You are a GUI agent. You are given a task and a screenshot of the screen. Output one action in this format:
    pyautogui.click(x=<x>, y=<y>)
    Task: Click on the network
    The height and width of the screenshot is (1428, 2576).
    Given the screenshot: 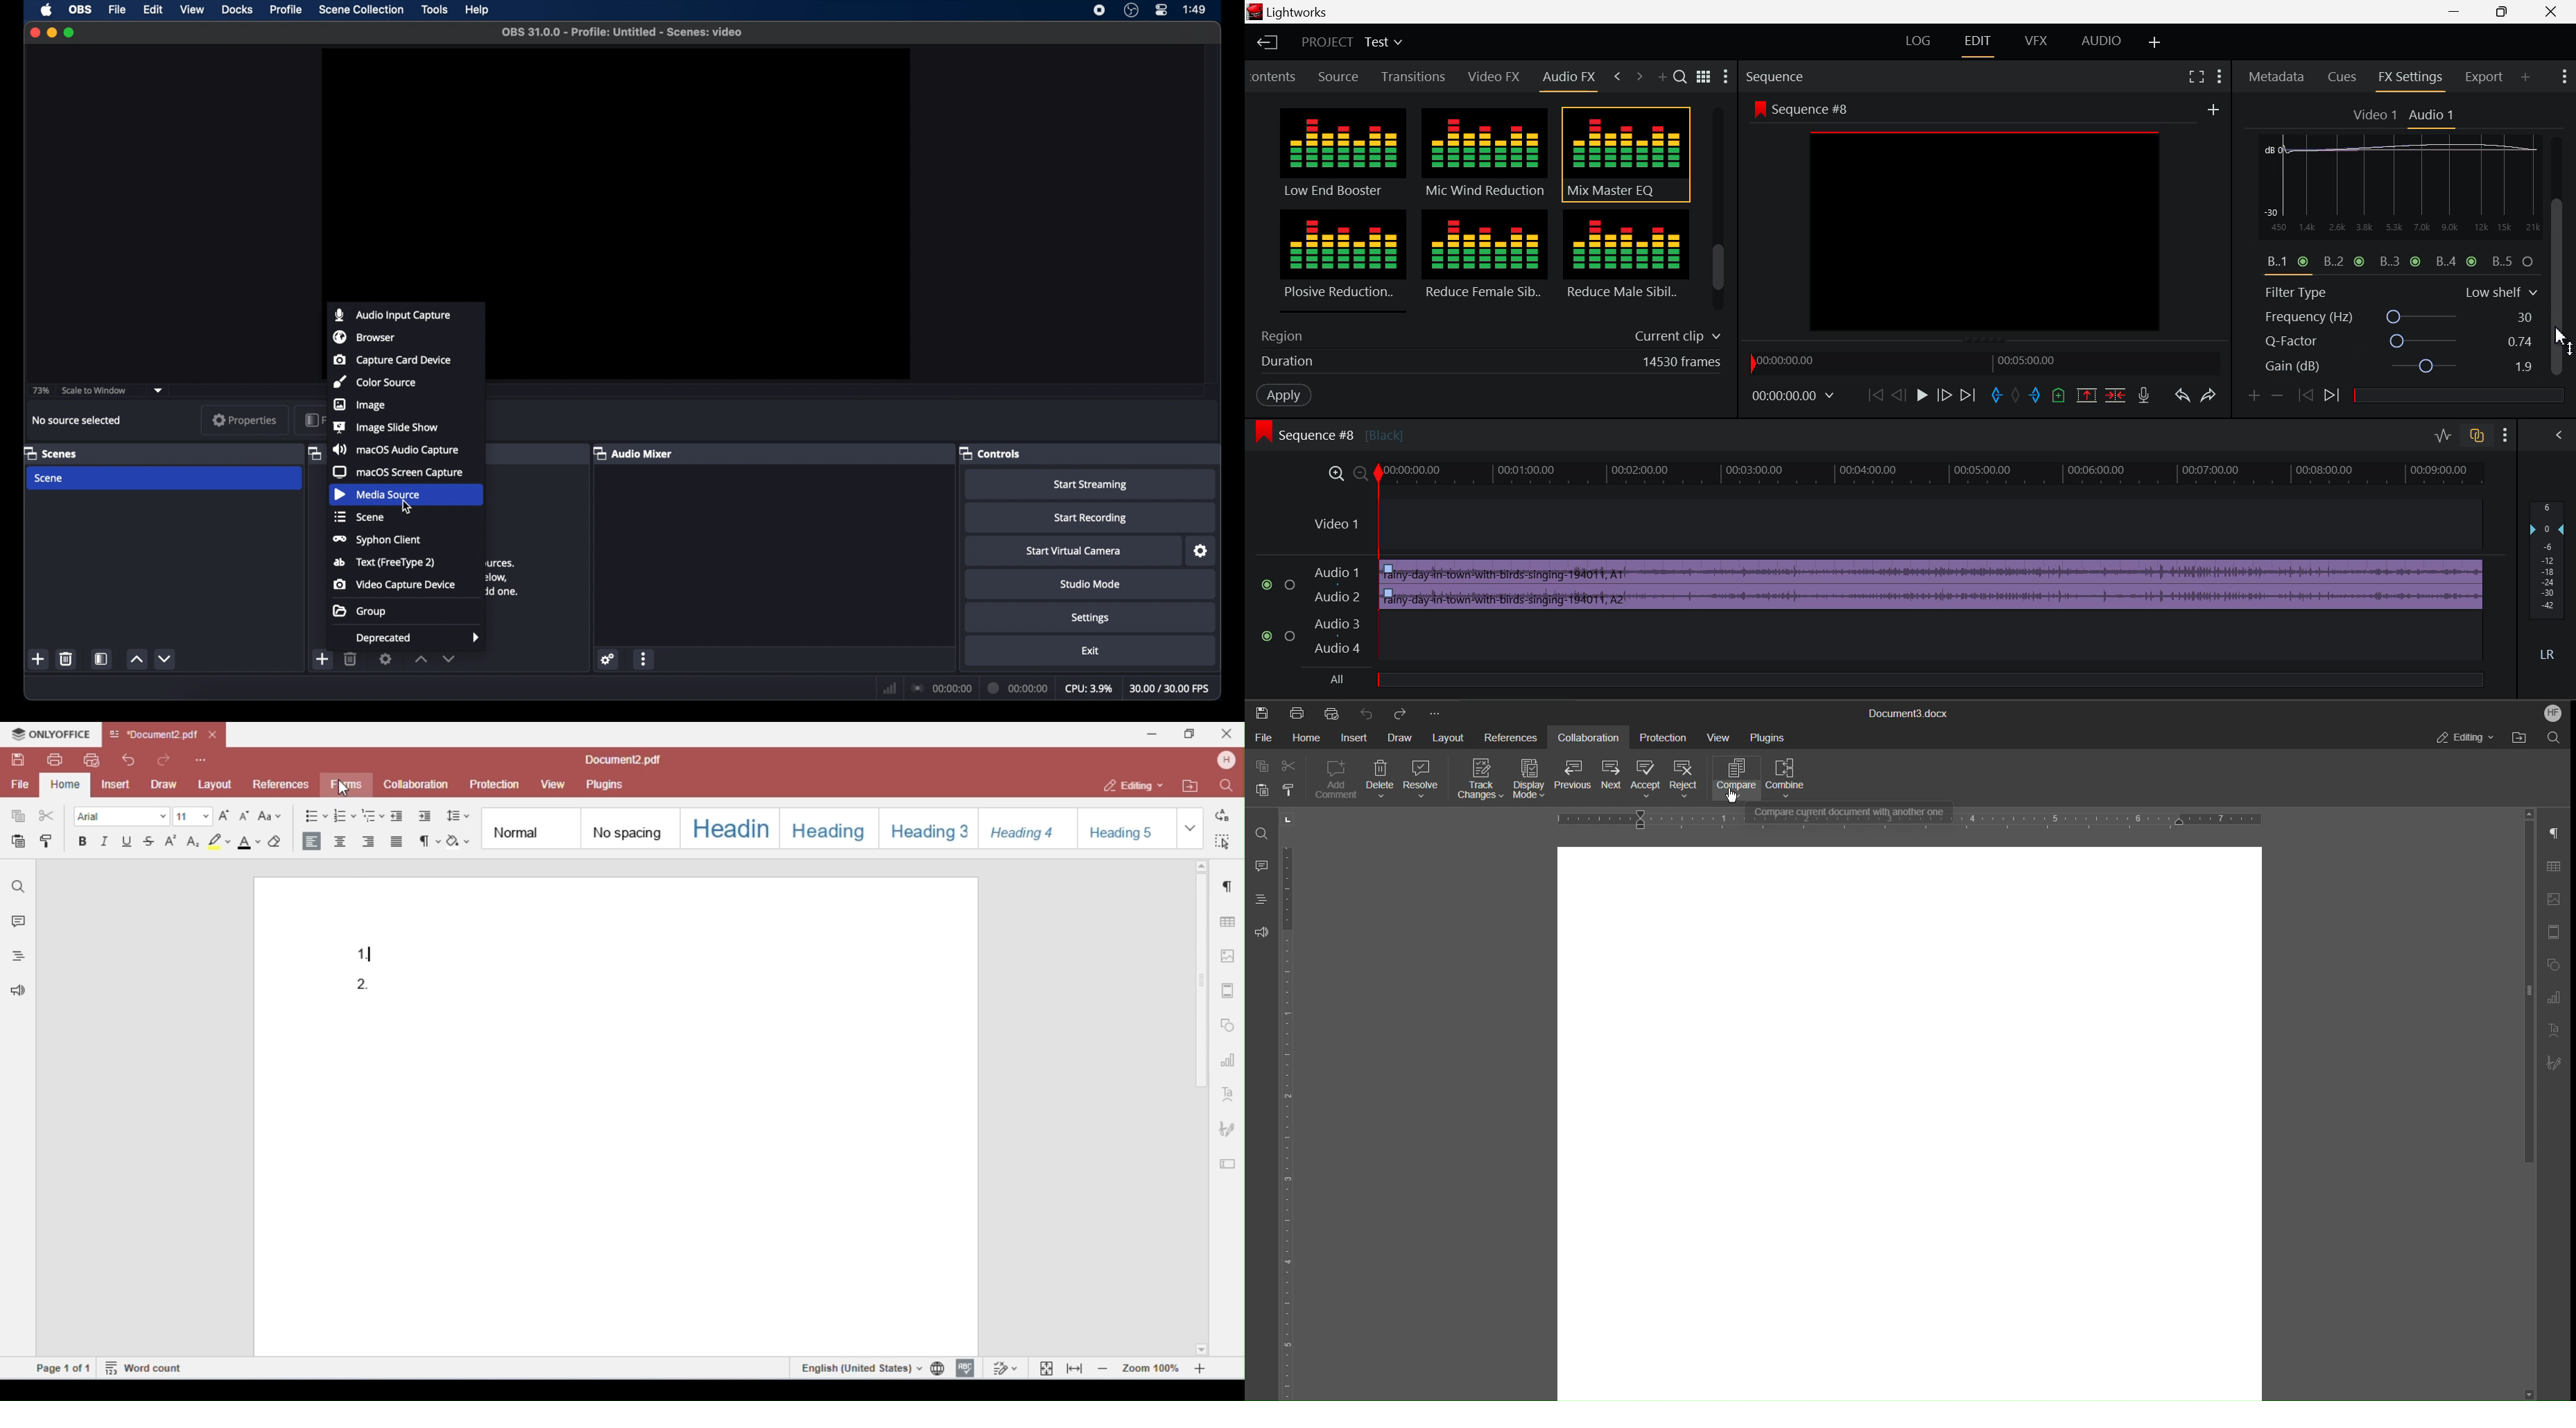 What is the action you would take?
    pyautogui.click(x=890, y=687)
    